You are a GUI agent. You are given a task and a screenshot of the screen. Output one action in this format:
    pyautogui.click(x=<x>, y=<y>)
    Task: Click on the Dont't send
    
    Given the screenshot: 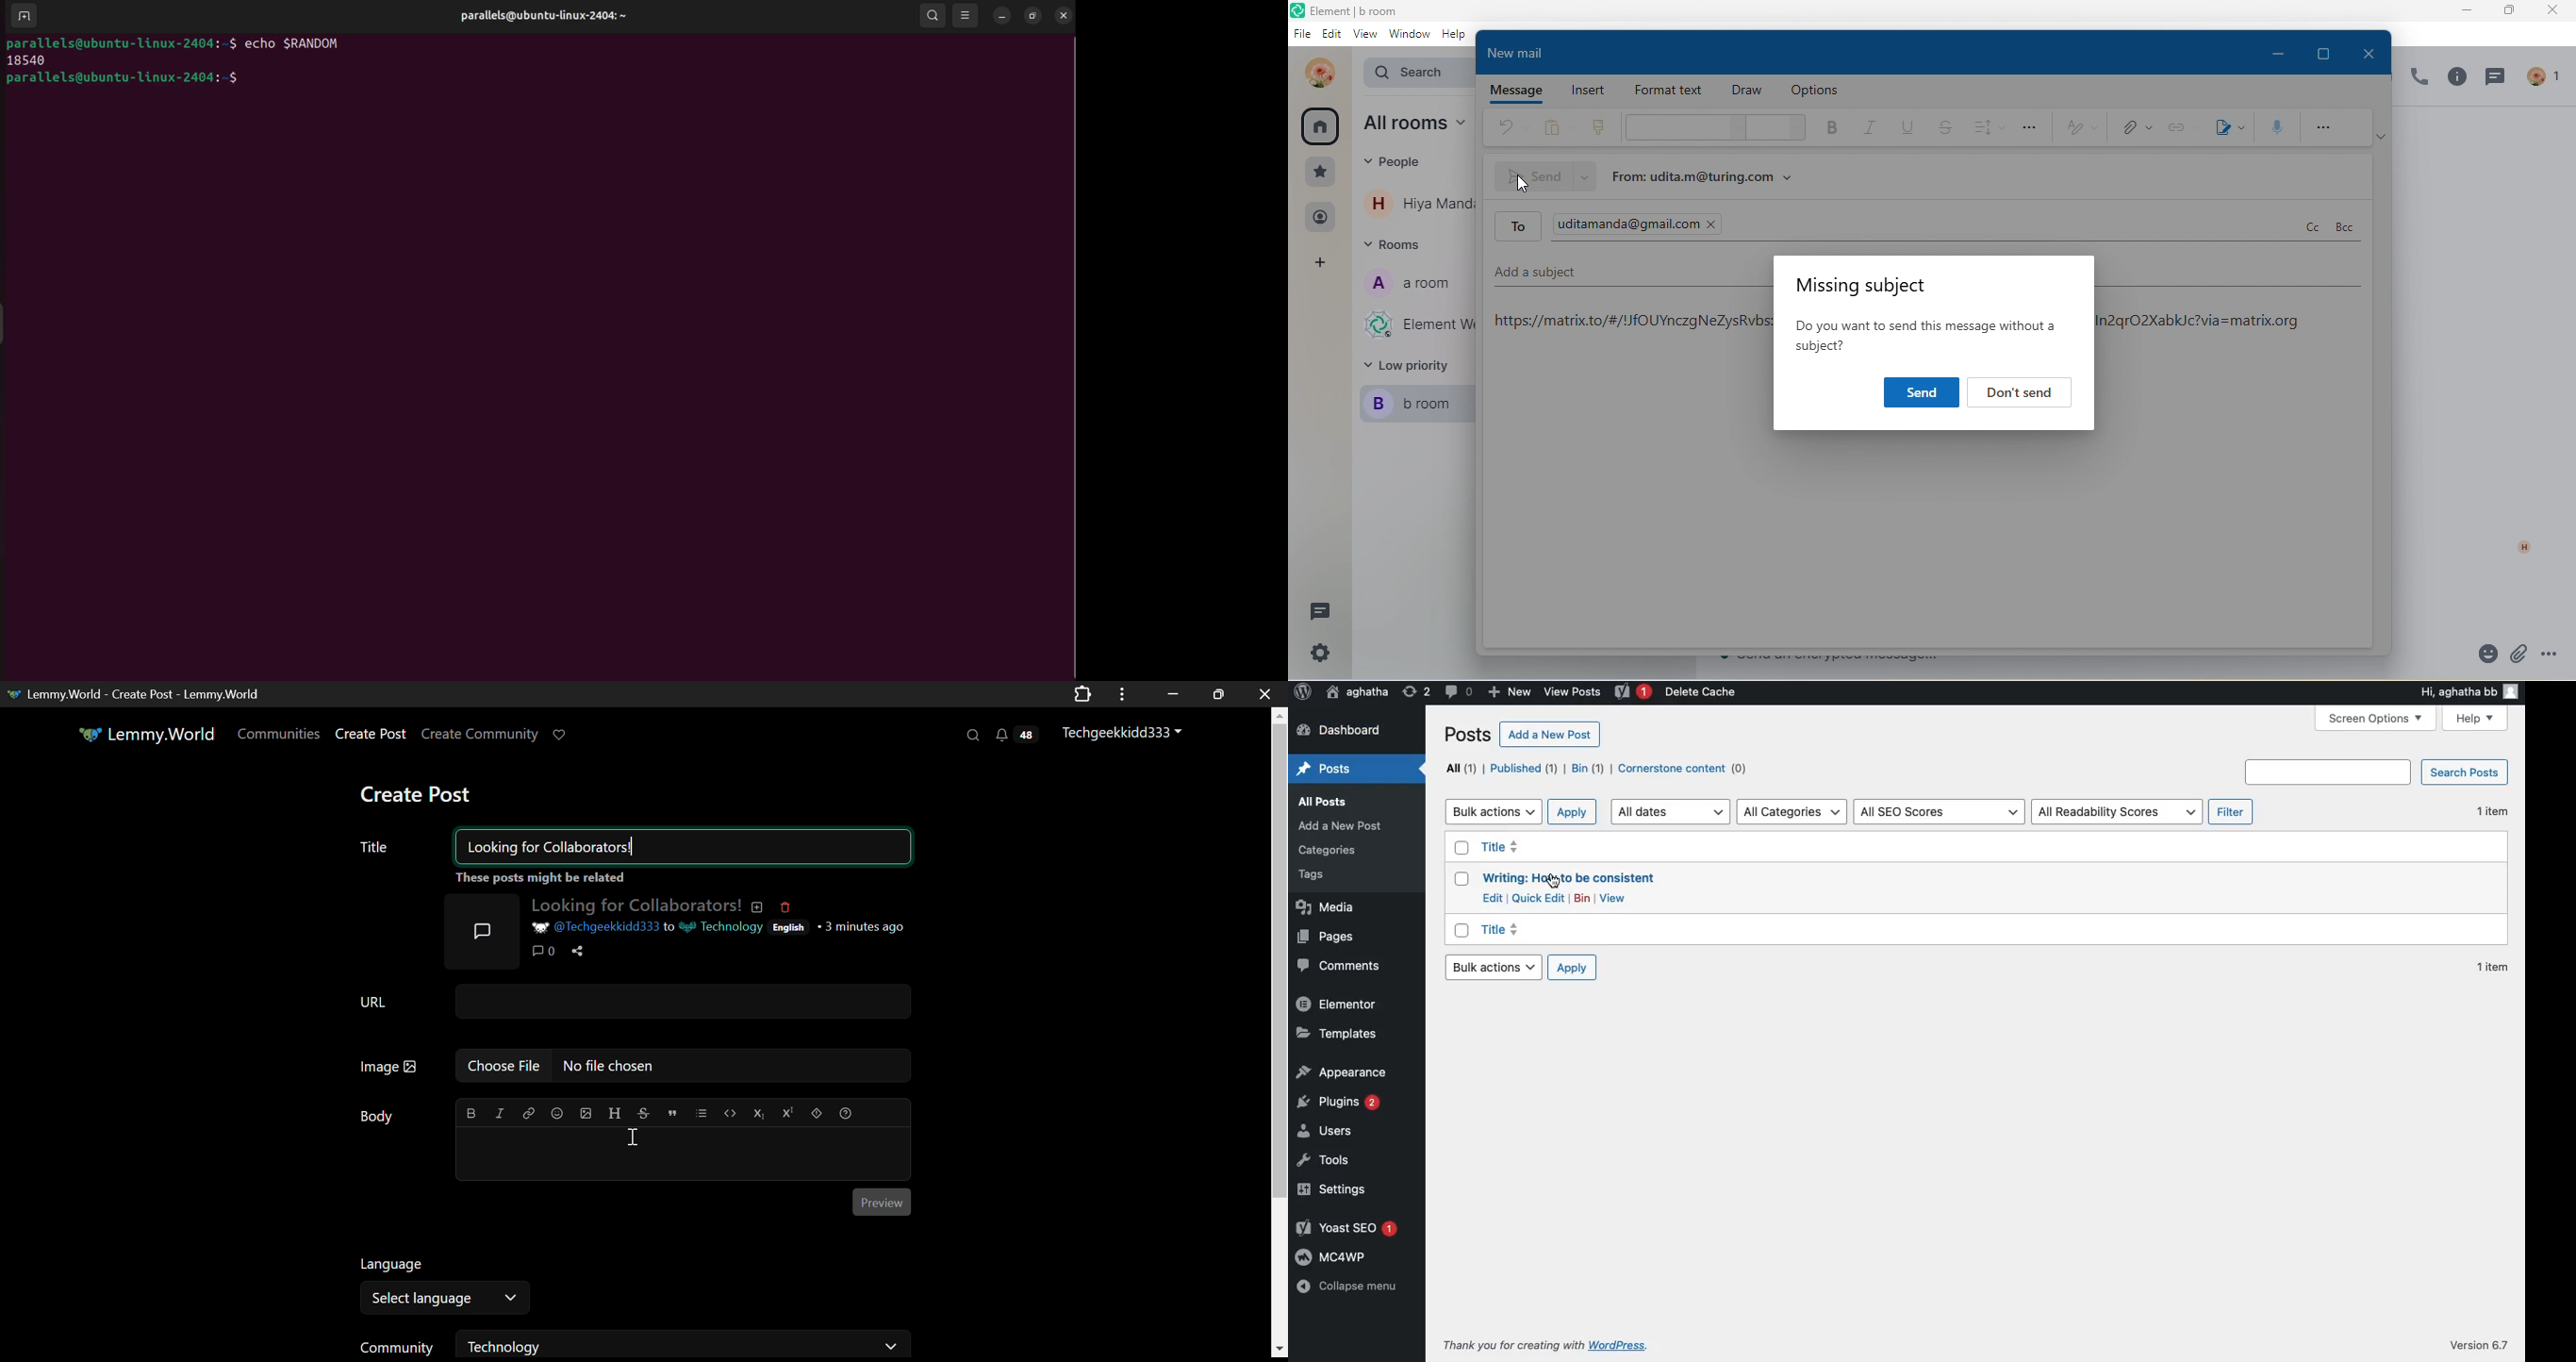 What is the action you would take?
    pyautogui.click(x=2014, y=392)
    